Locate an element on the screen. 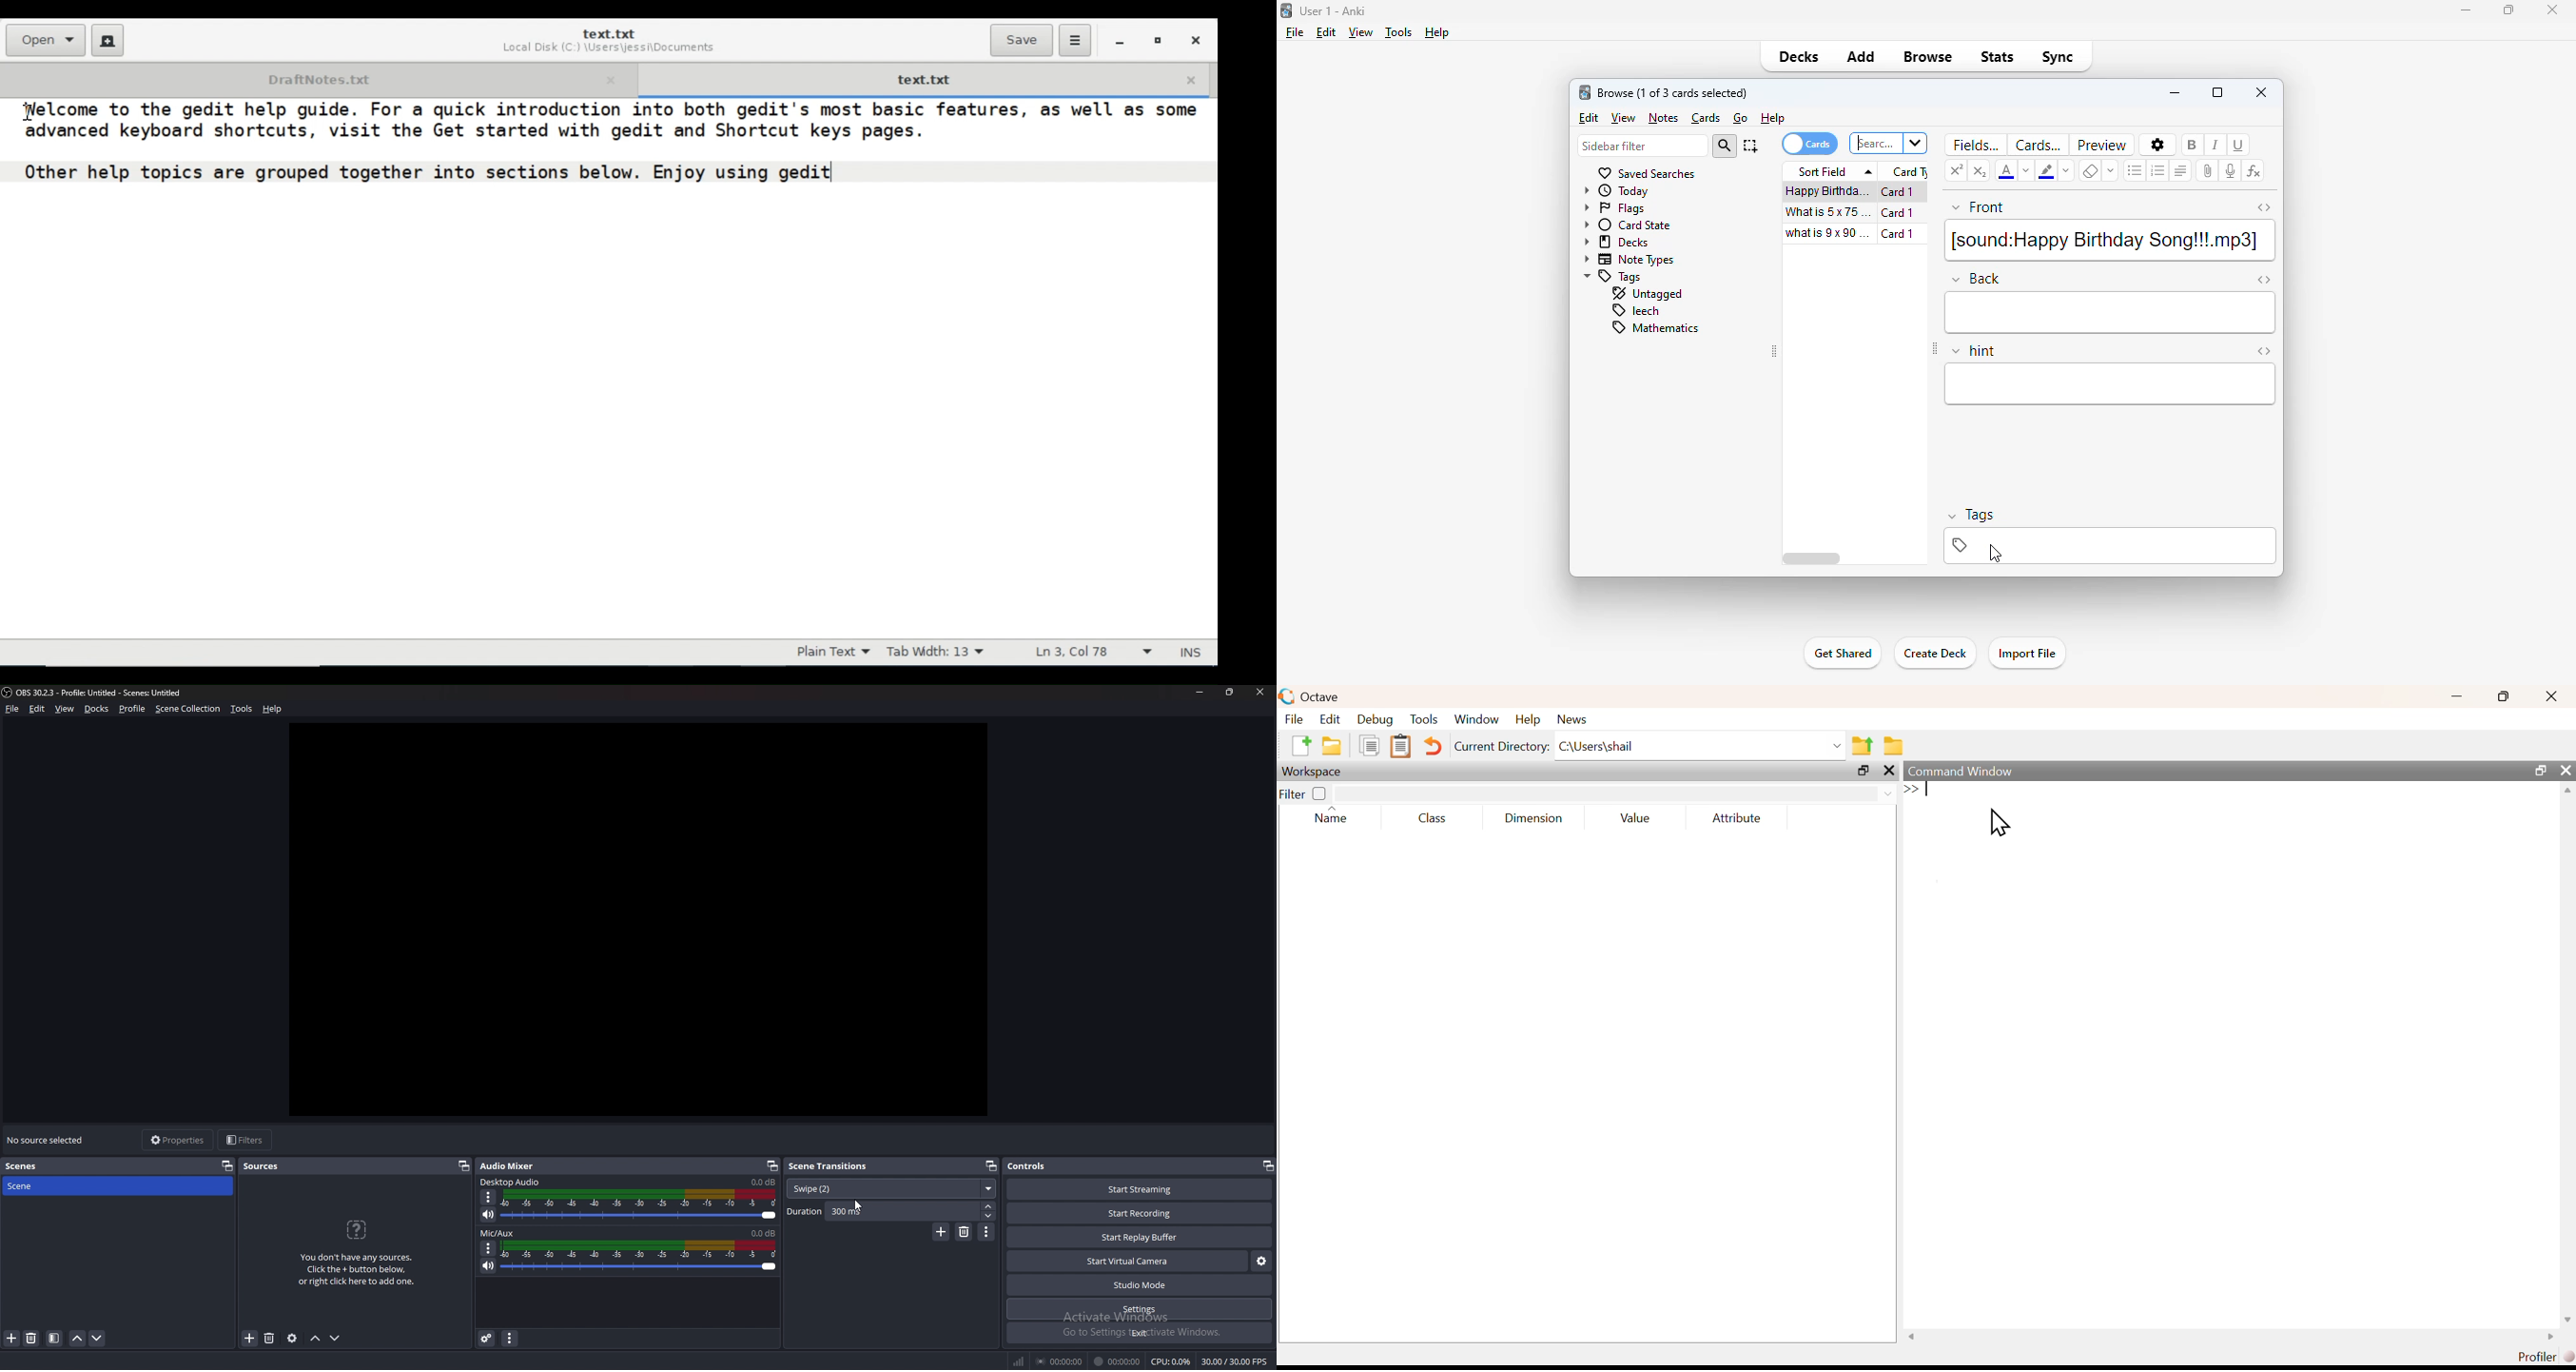 This screenshot has height=1372, width=2576. resize is located at coordinates (1231, 692).